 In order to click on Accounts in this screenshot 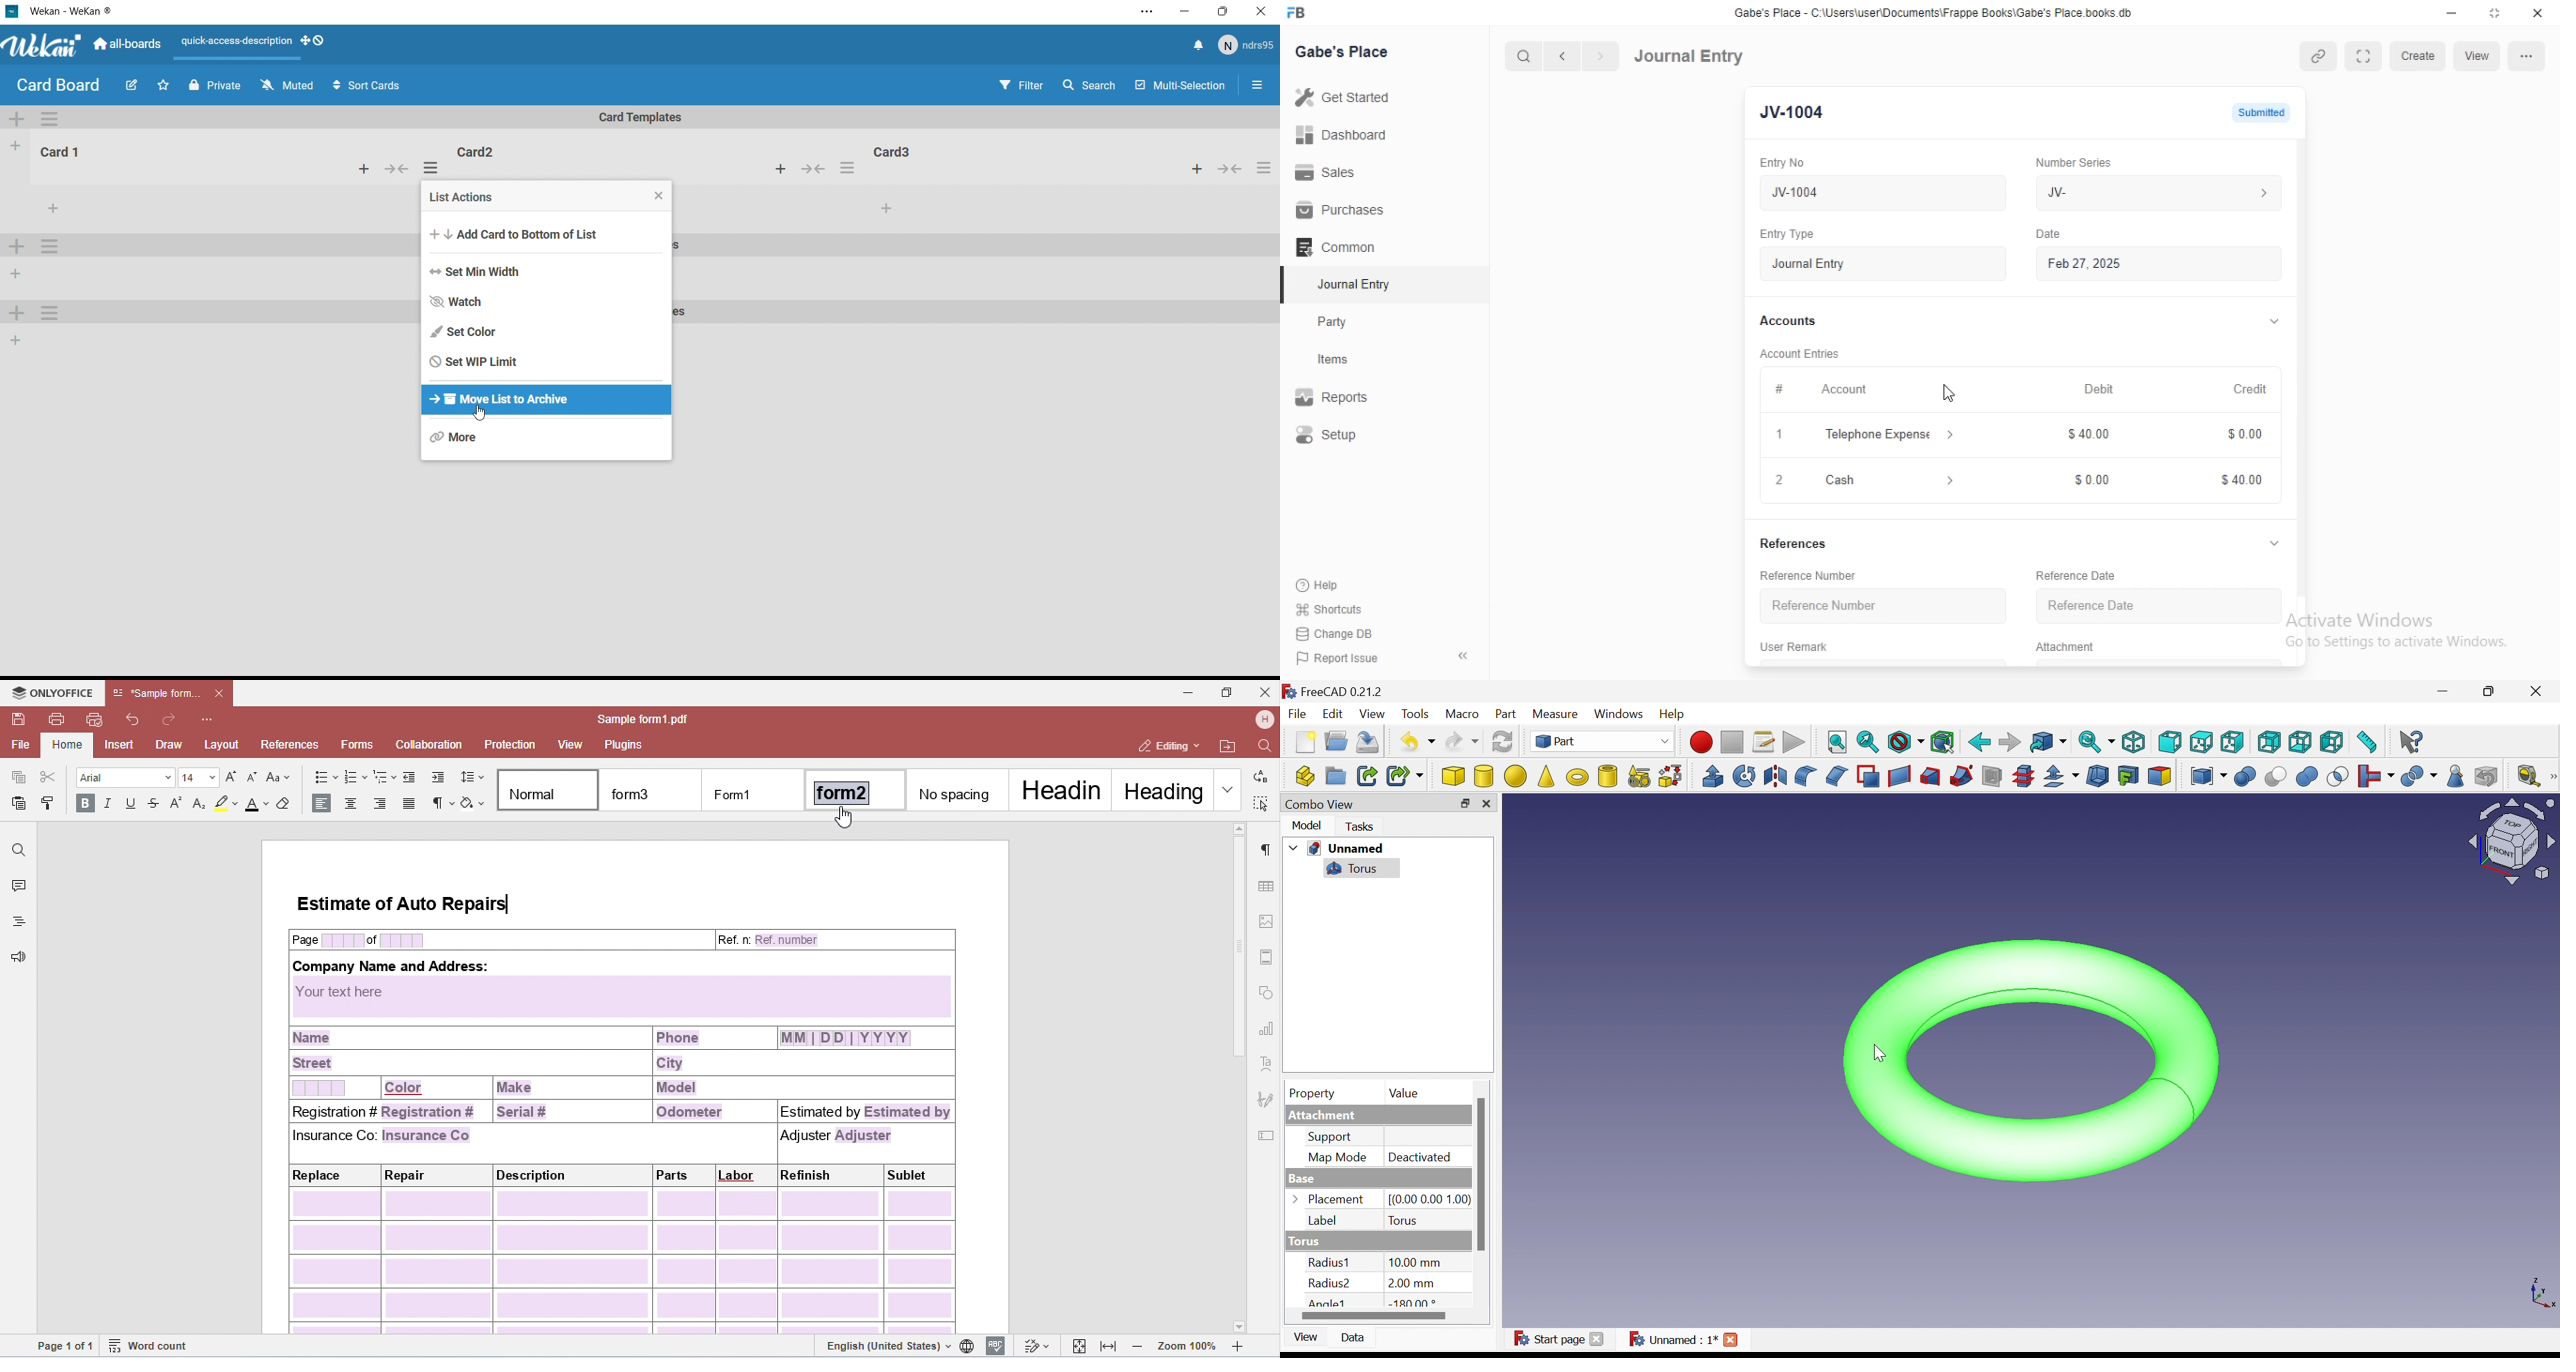, I will do `click(1787, 321)`.